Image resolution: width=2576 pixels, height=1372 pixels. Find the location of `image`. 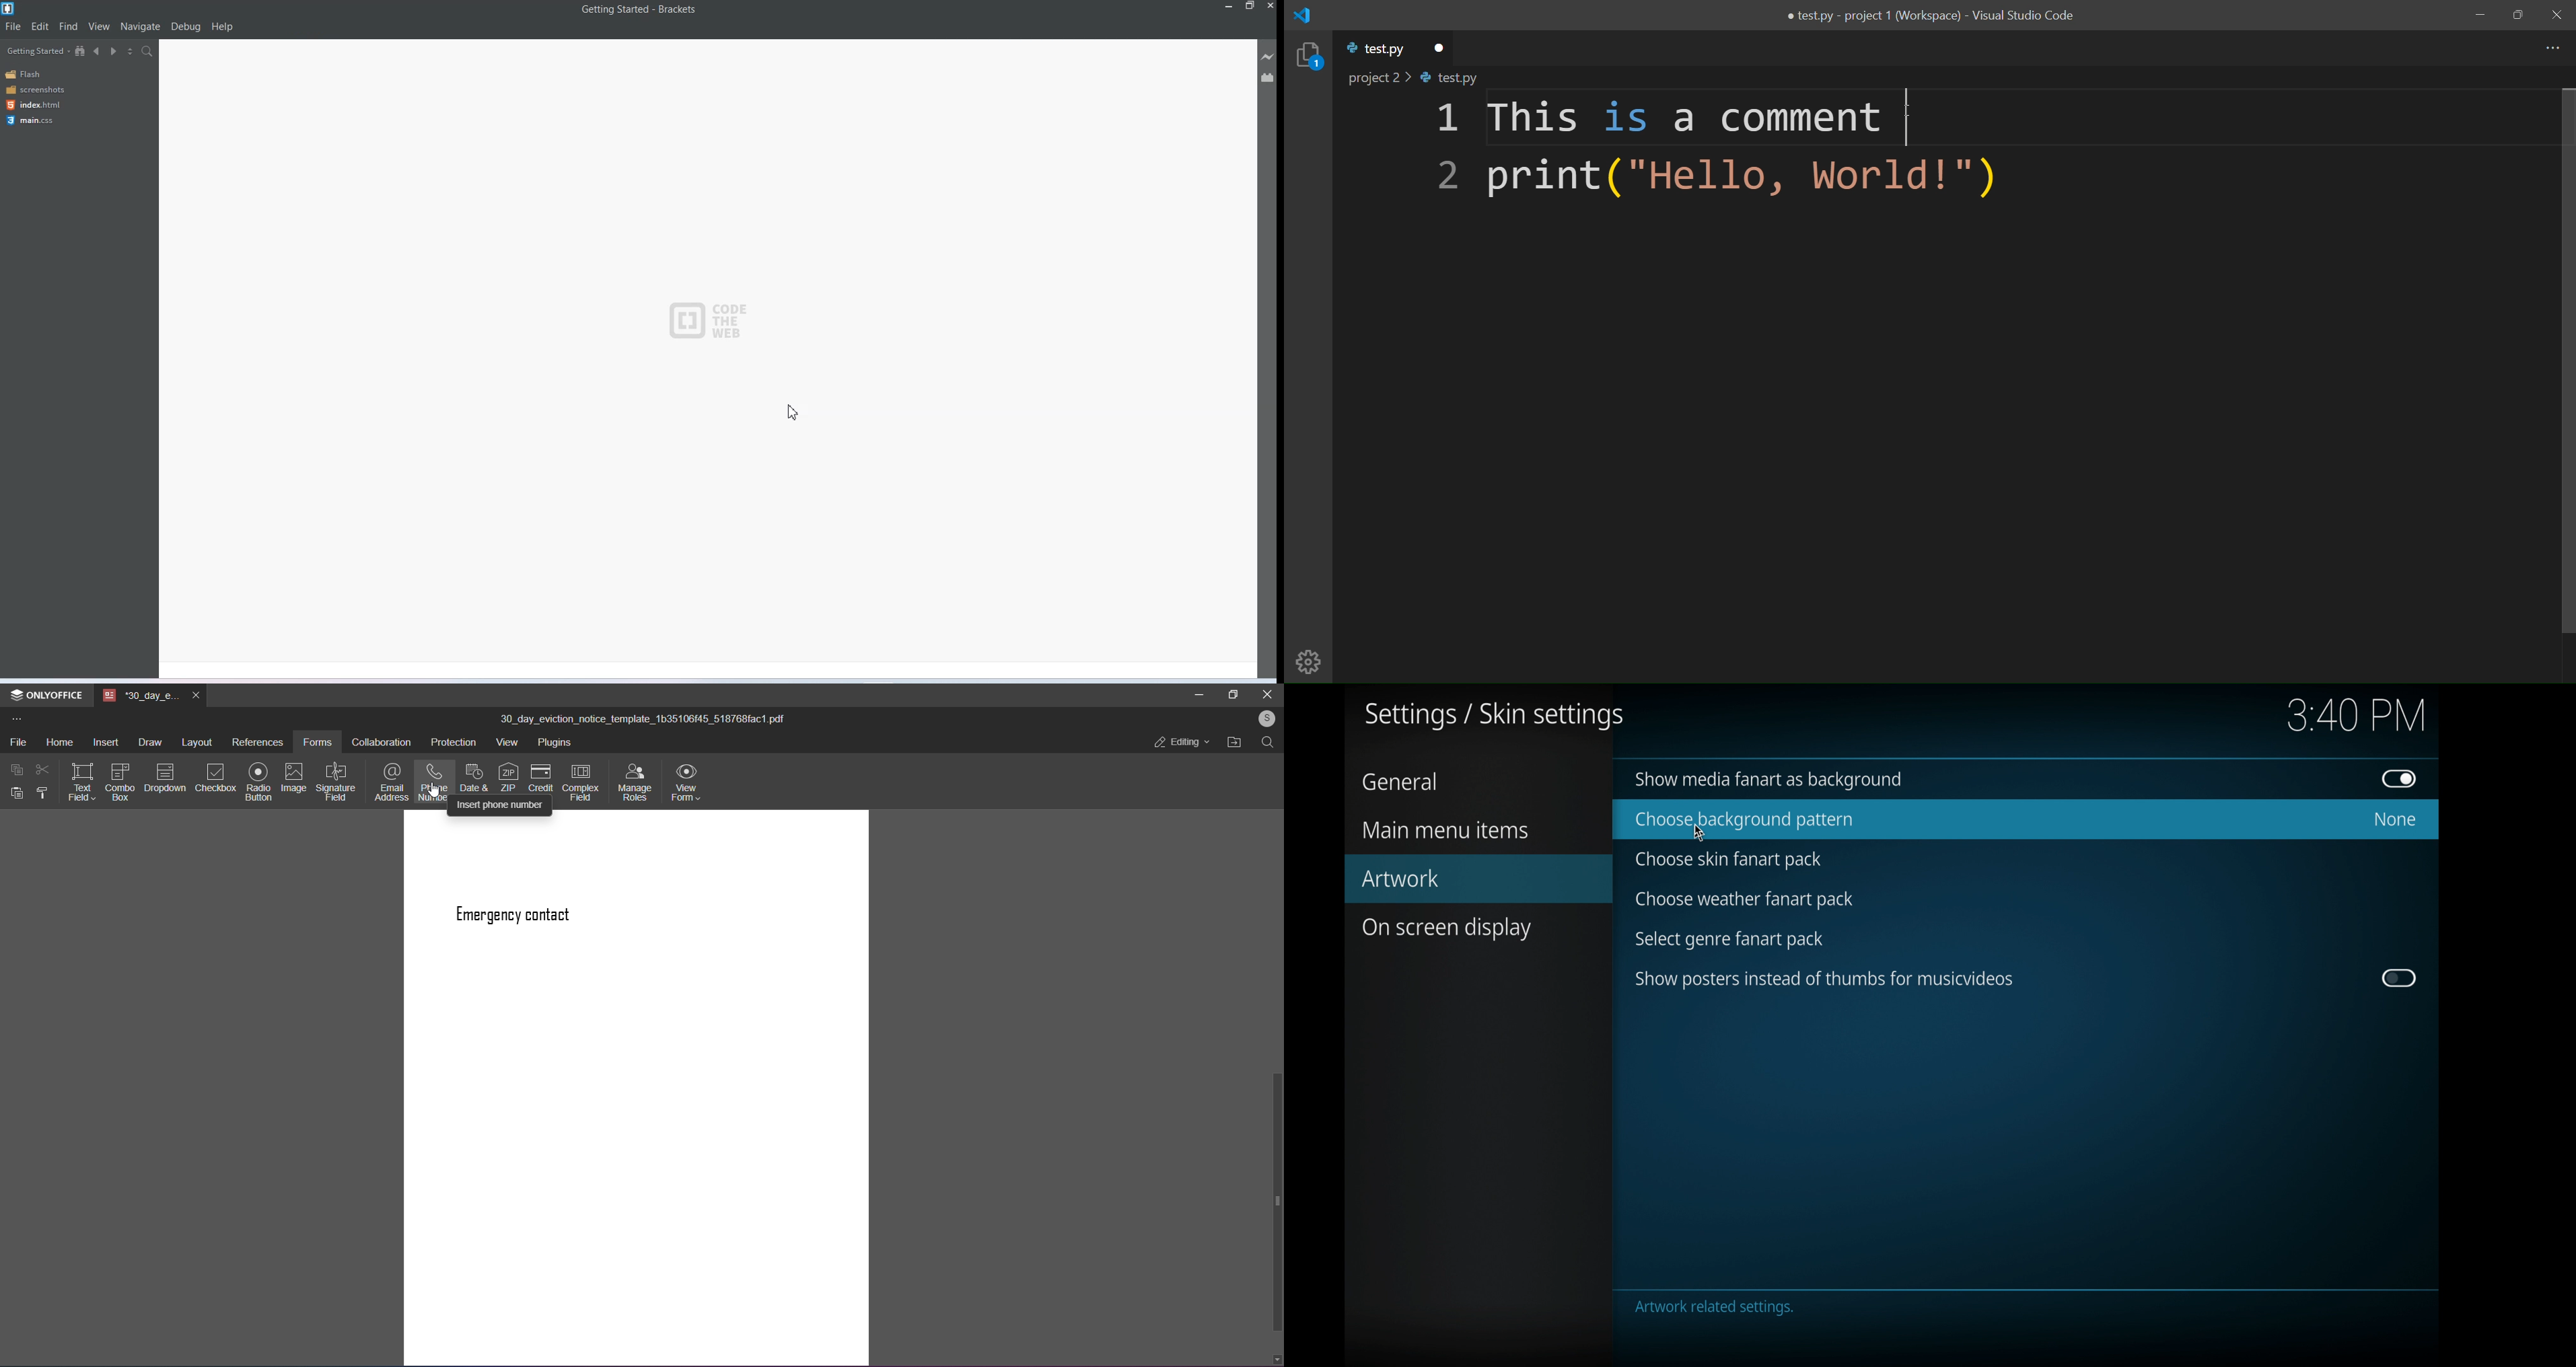

image is located at coordinates (296, 778).